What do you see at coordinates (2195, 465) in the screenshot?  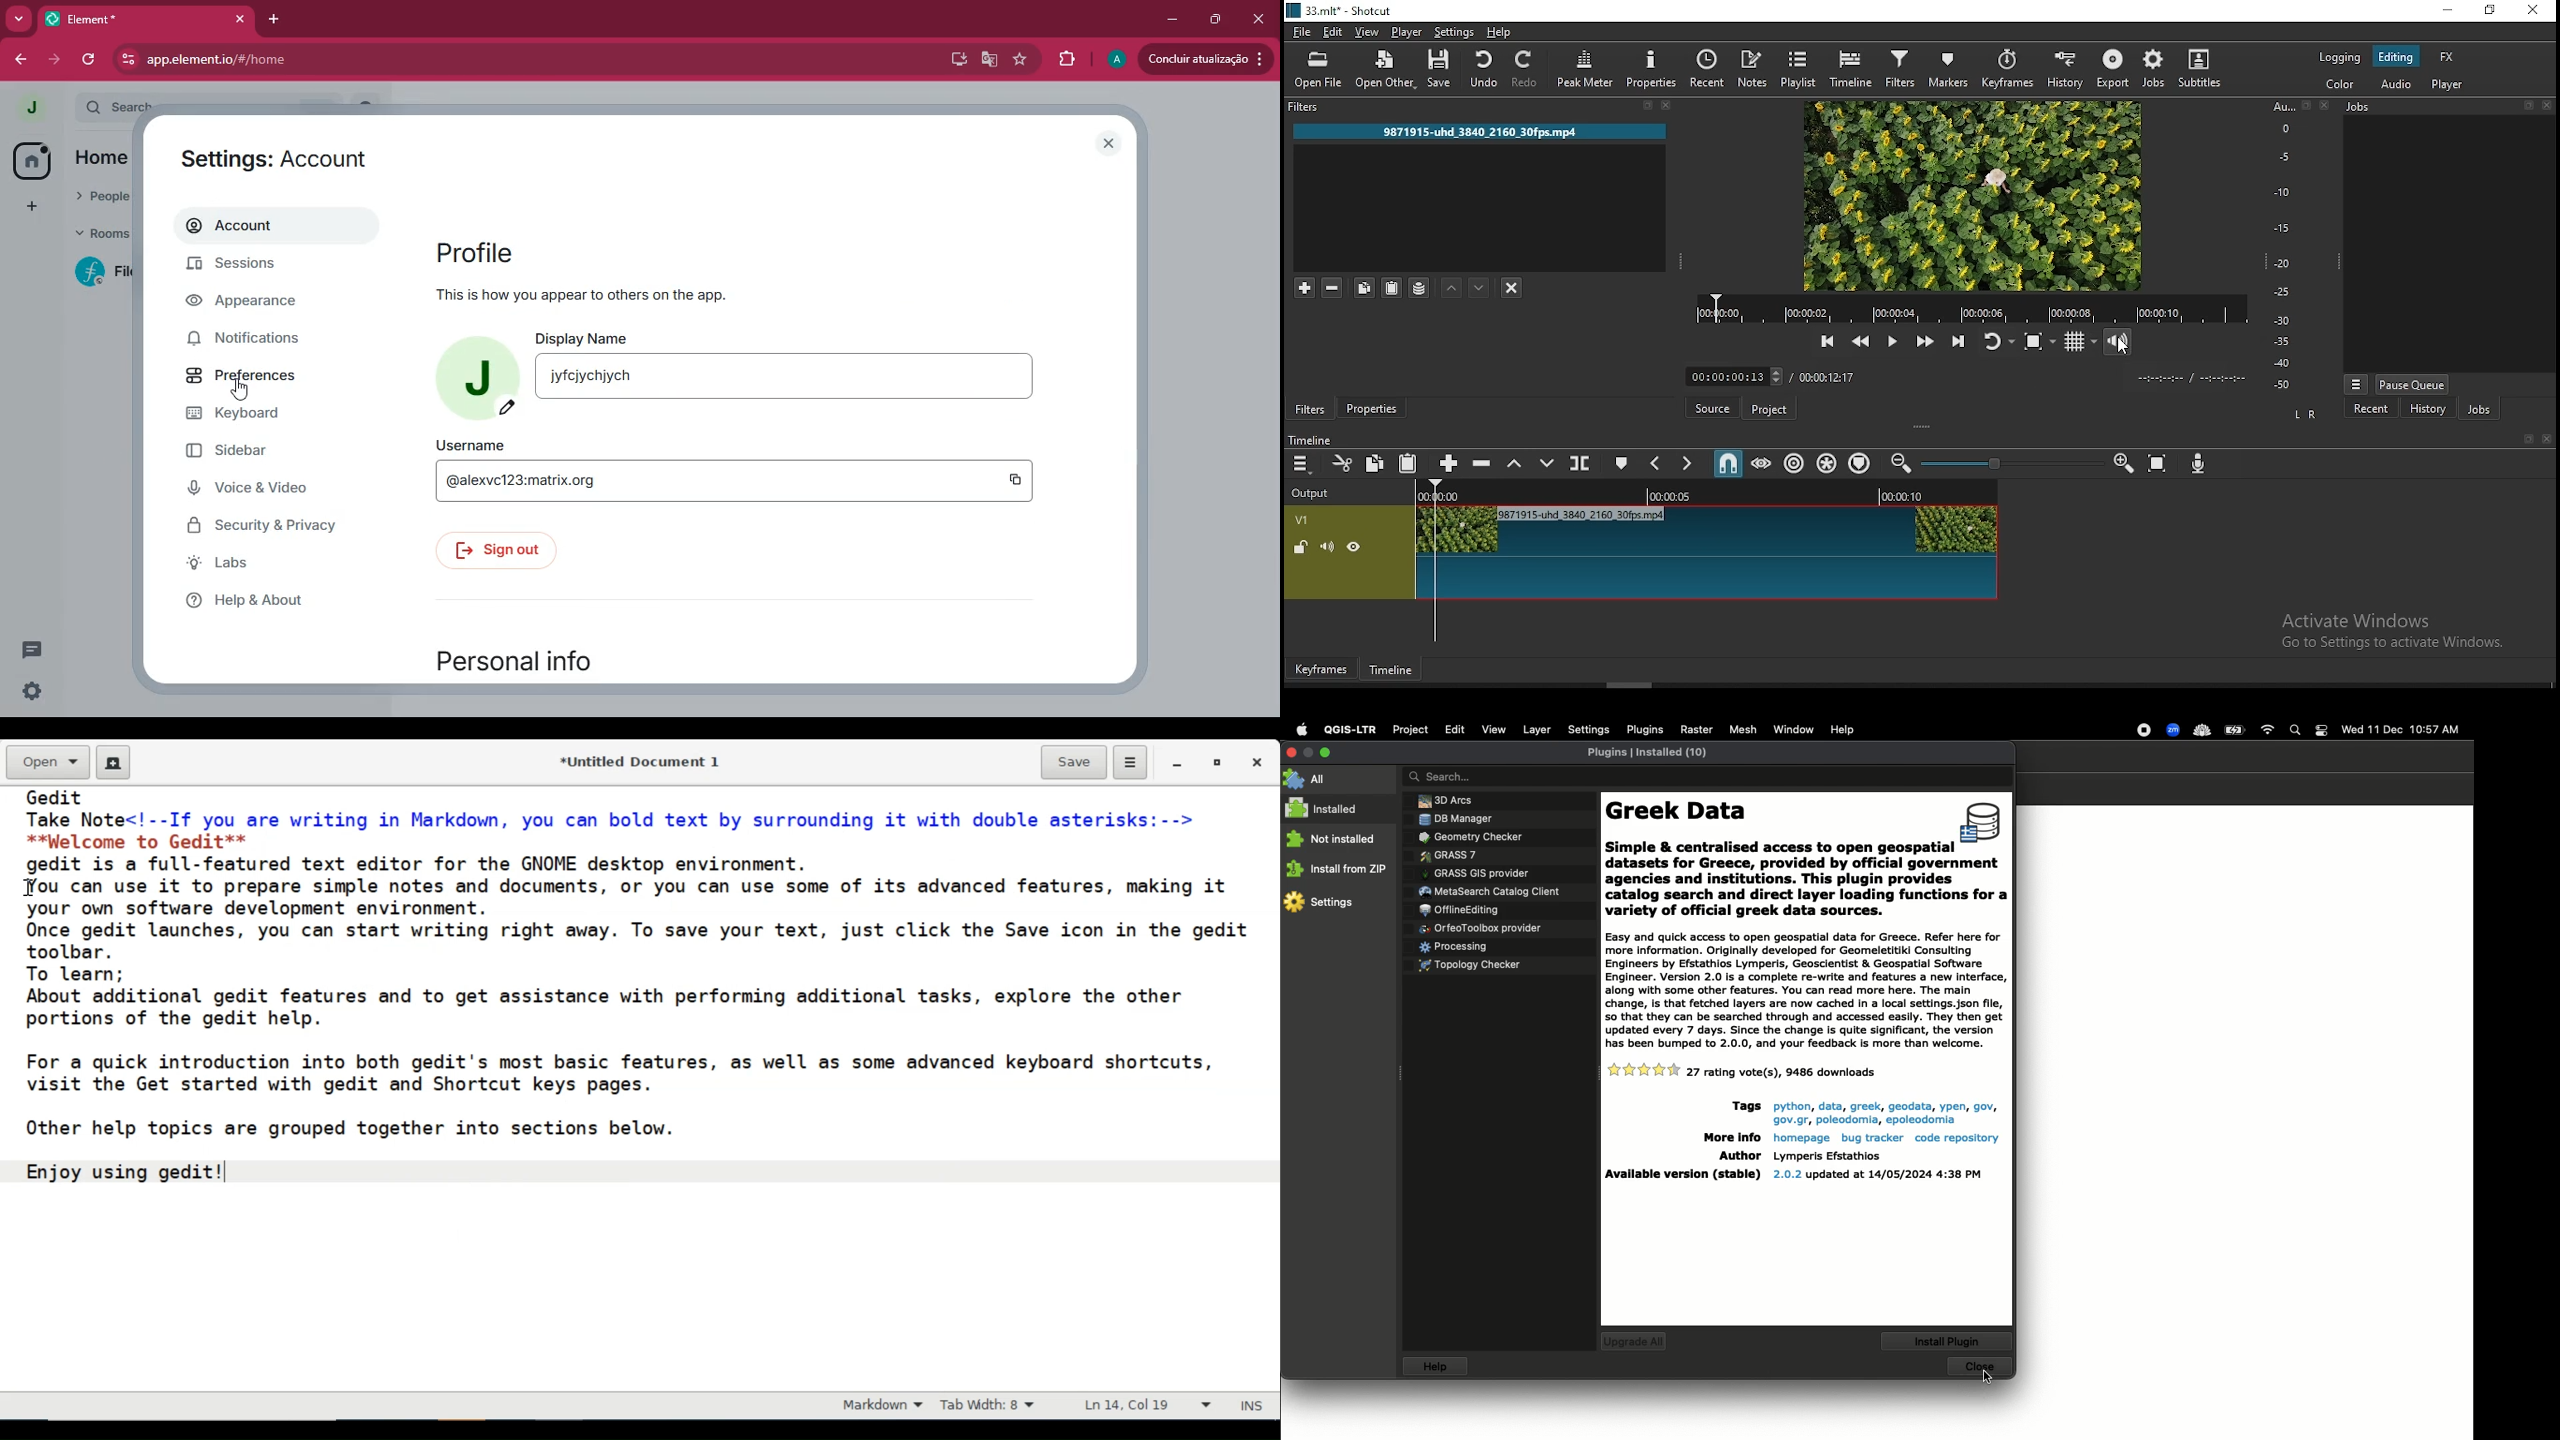 I see `record audio` at bounding box center [2195, 465].